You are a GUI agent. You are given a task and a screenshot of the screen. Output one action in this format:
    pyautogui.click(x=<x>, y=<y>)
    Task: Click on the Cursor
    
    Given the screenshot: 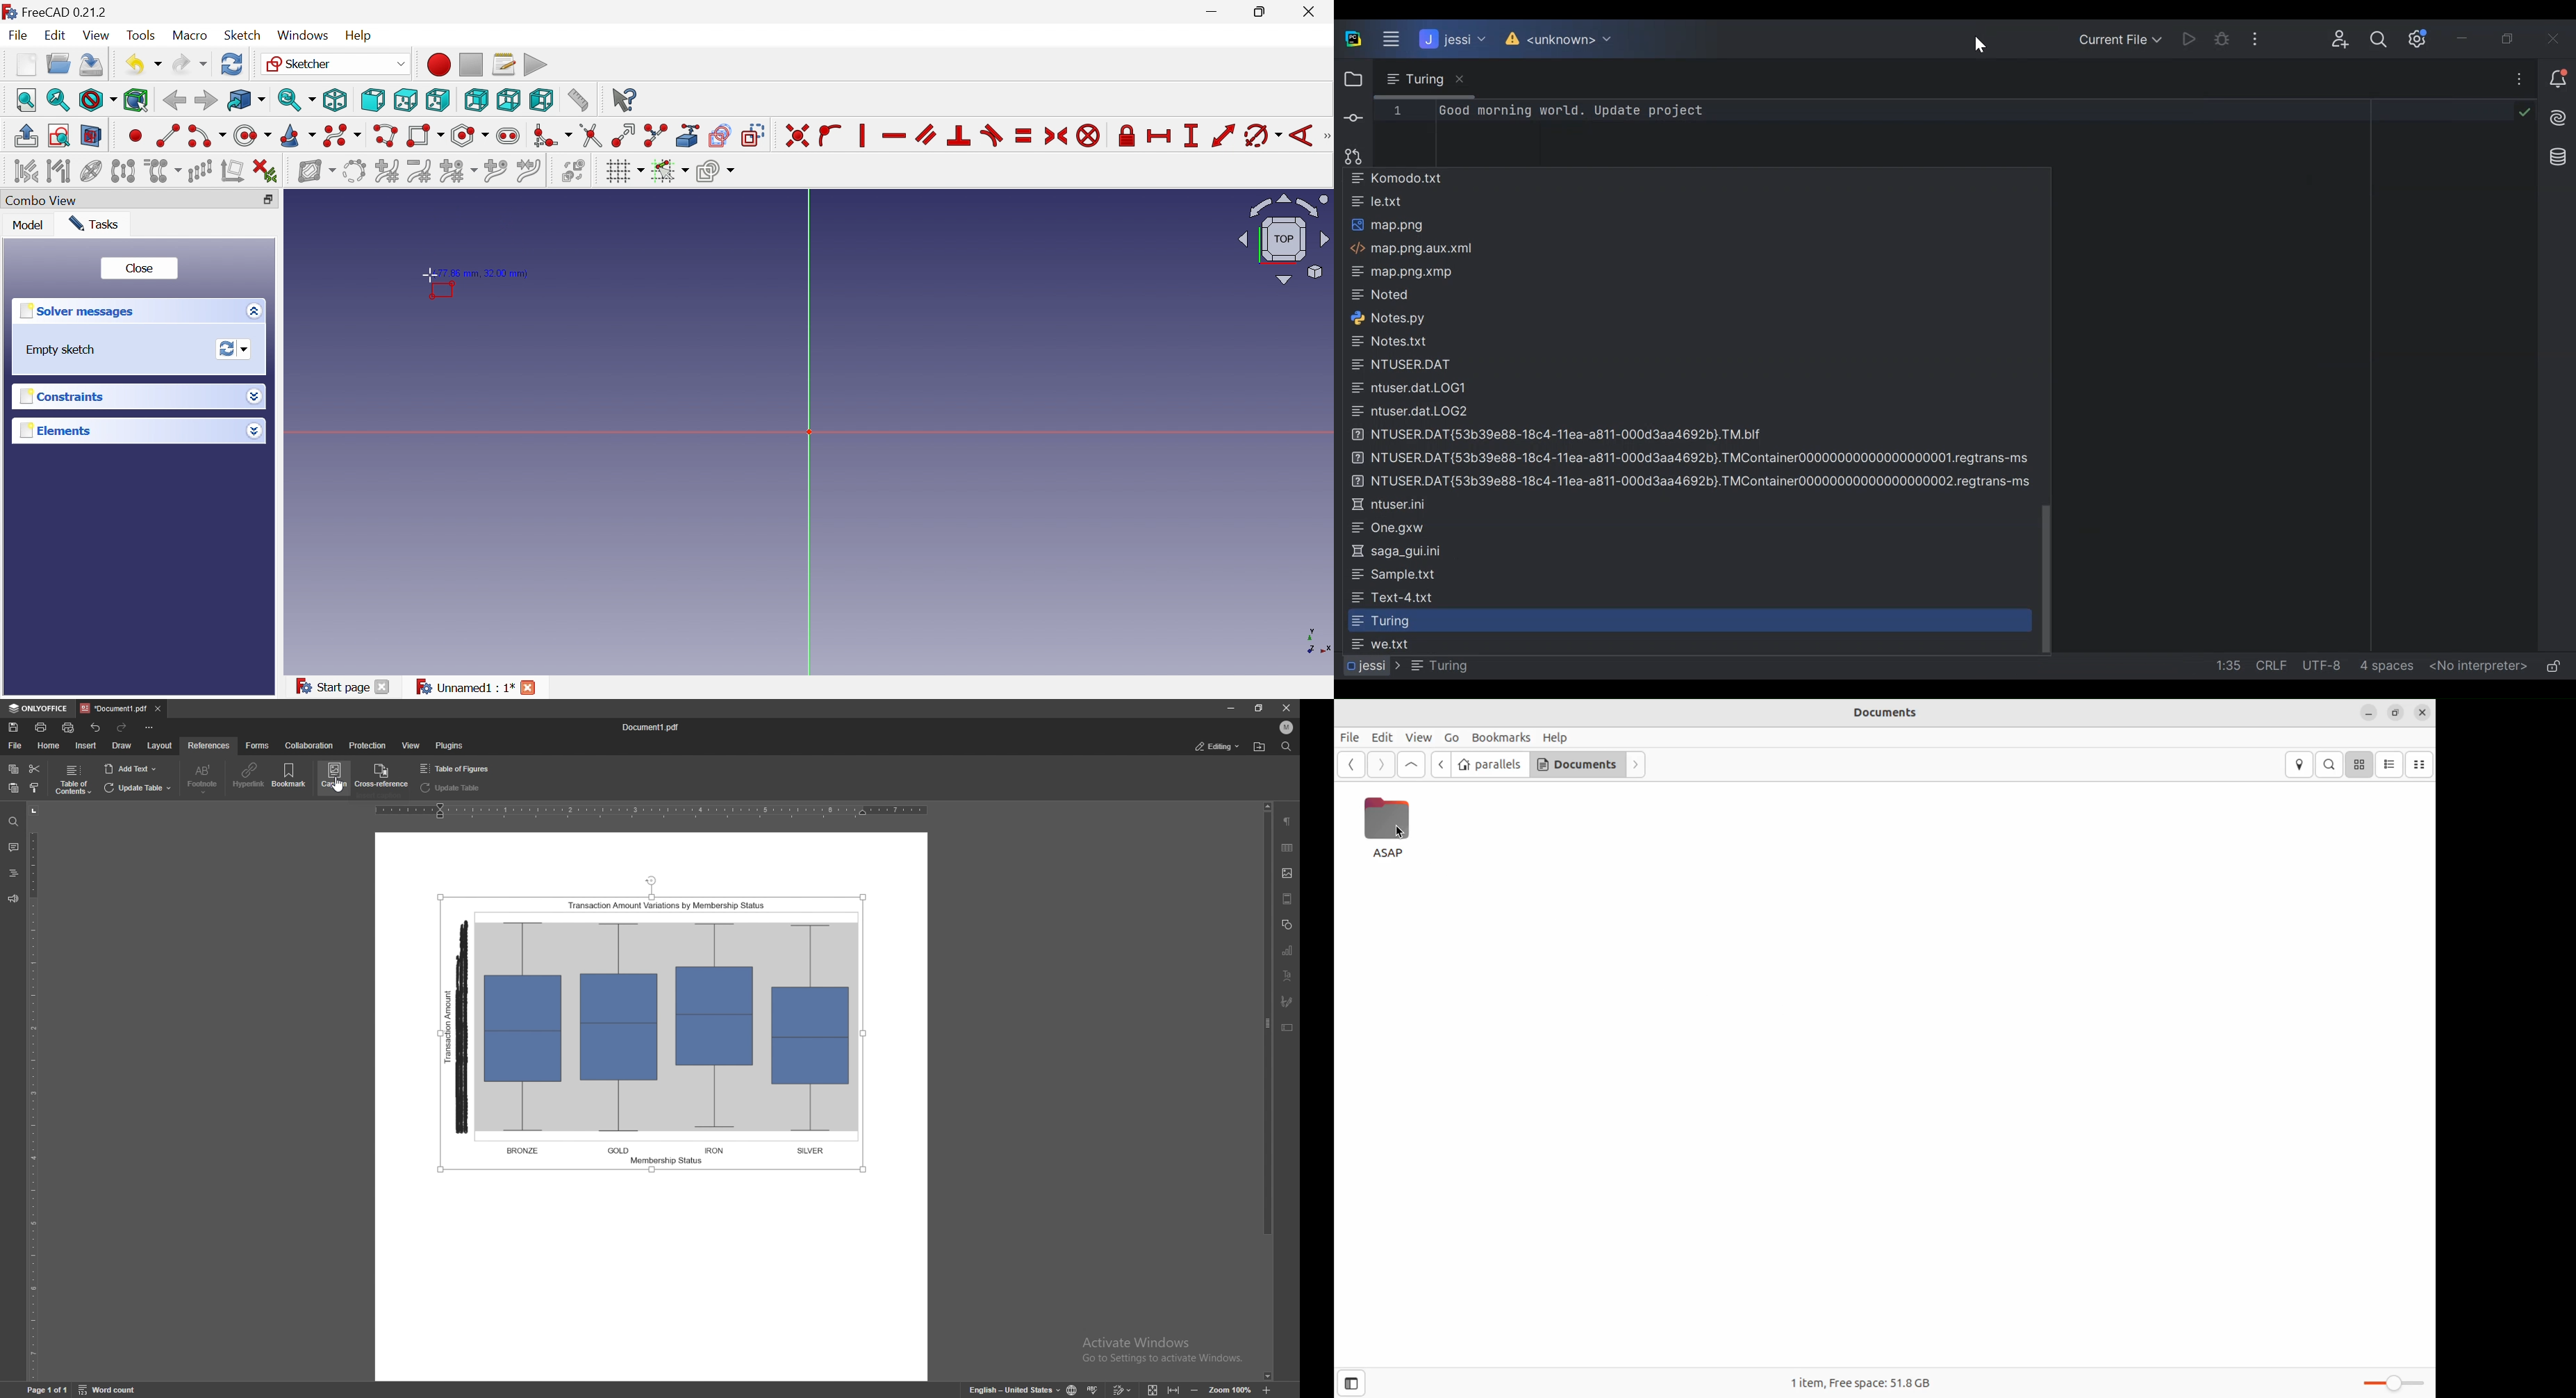 What is the action you would take?
    pyautogui.click(x=1977, y=43)
    